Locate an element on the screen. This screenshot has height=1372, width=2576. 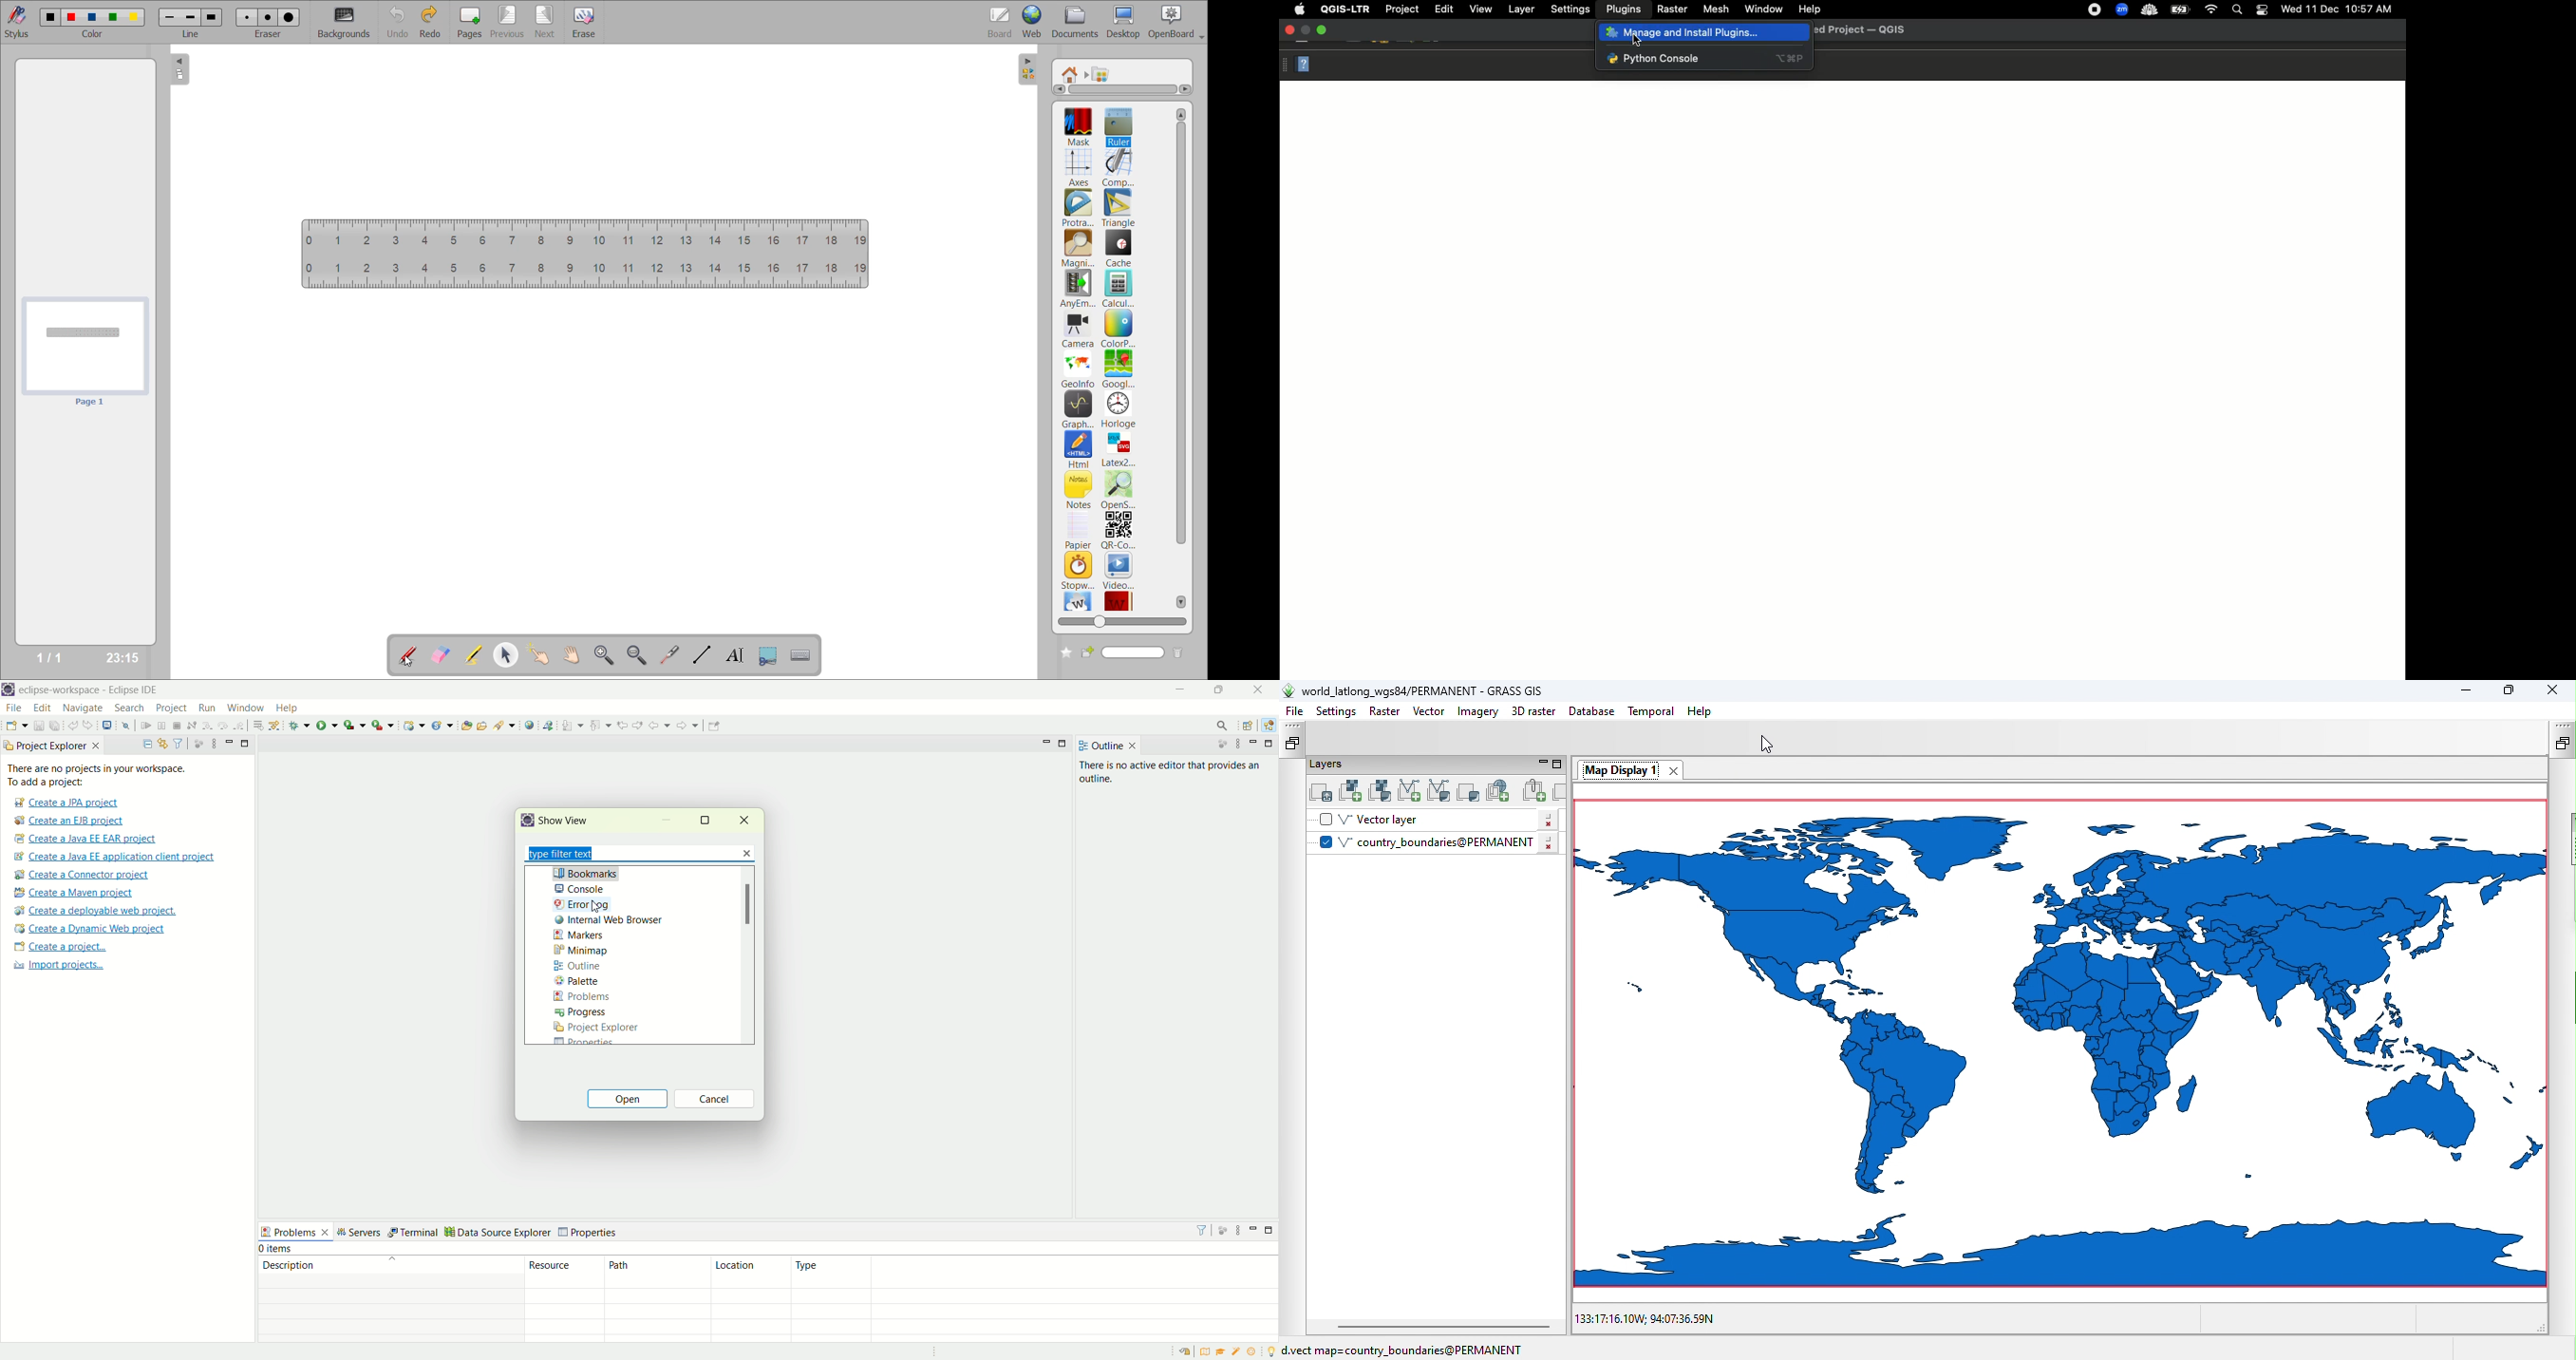
horizontal scroll bar is located at coordinates (1124, 90).